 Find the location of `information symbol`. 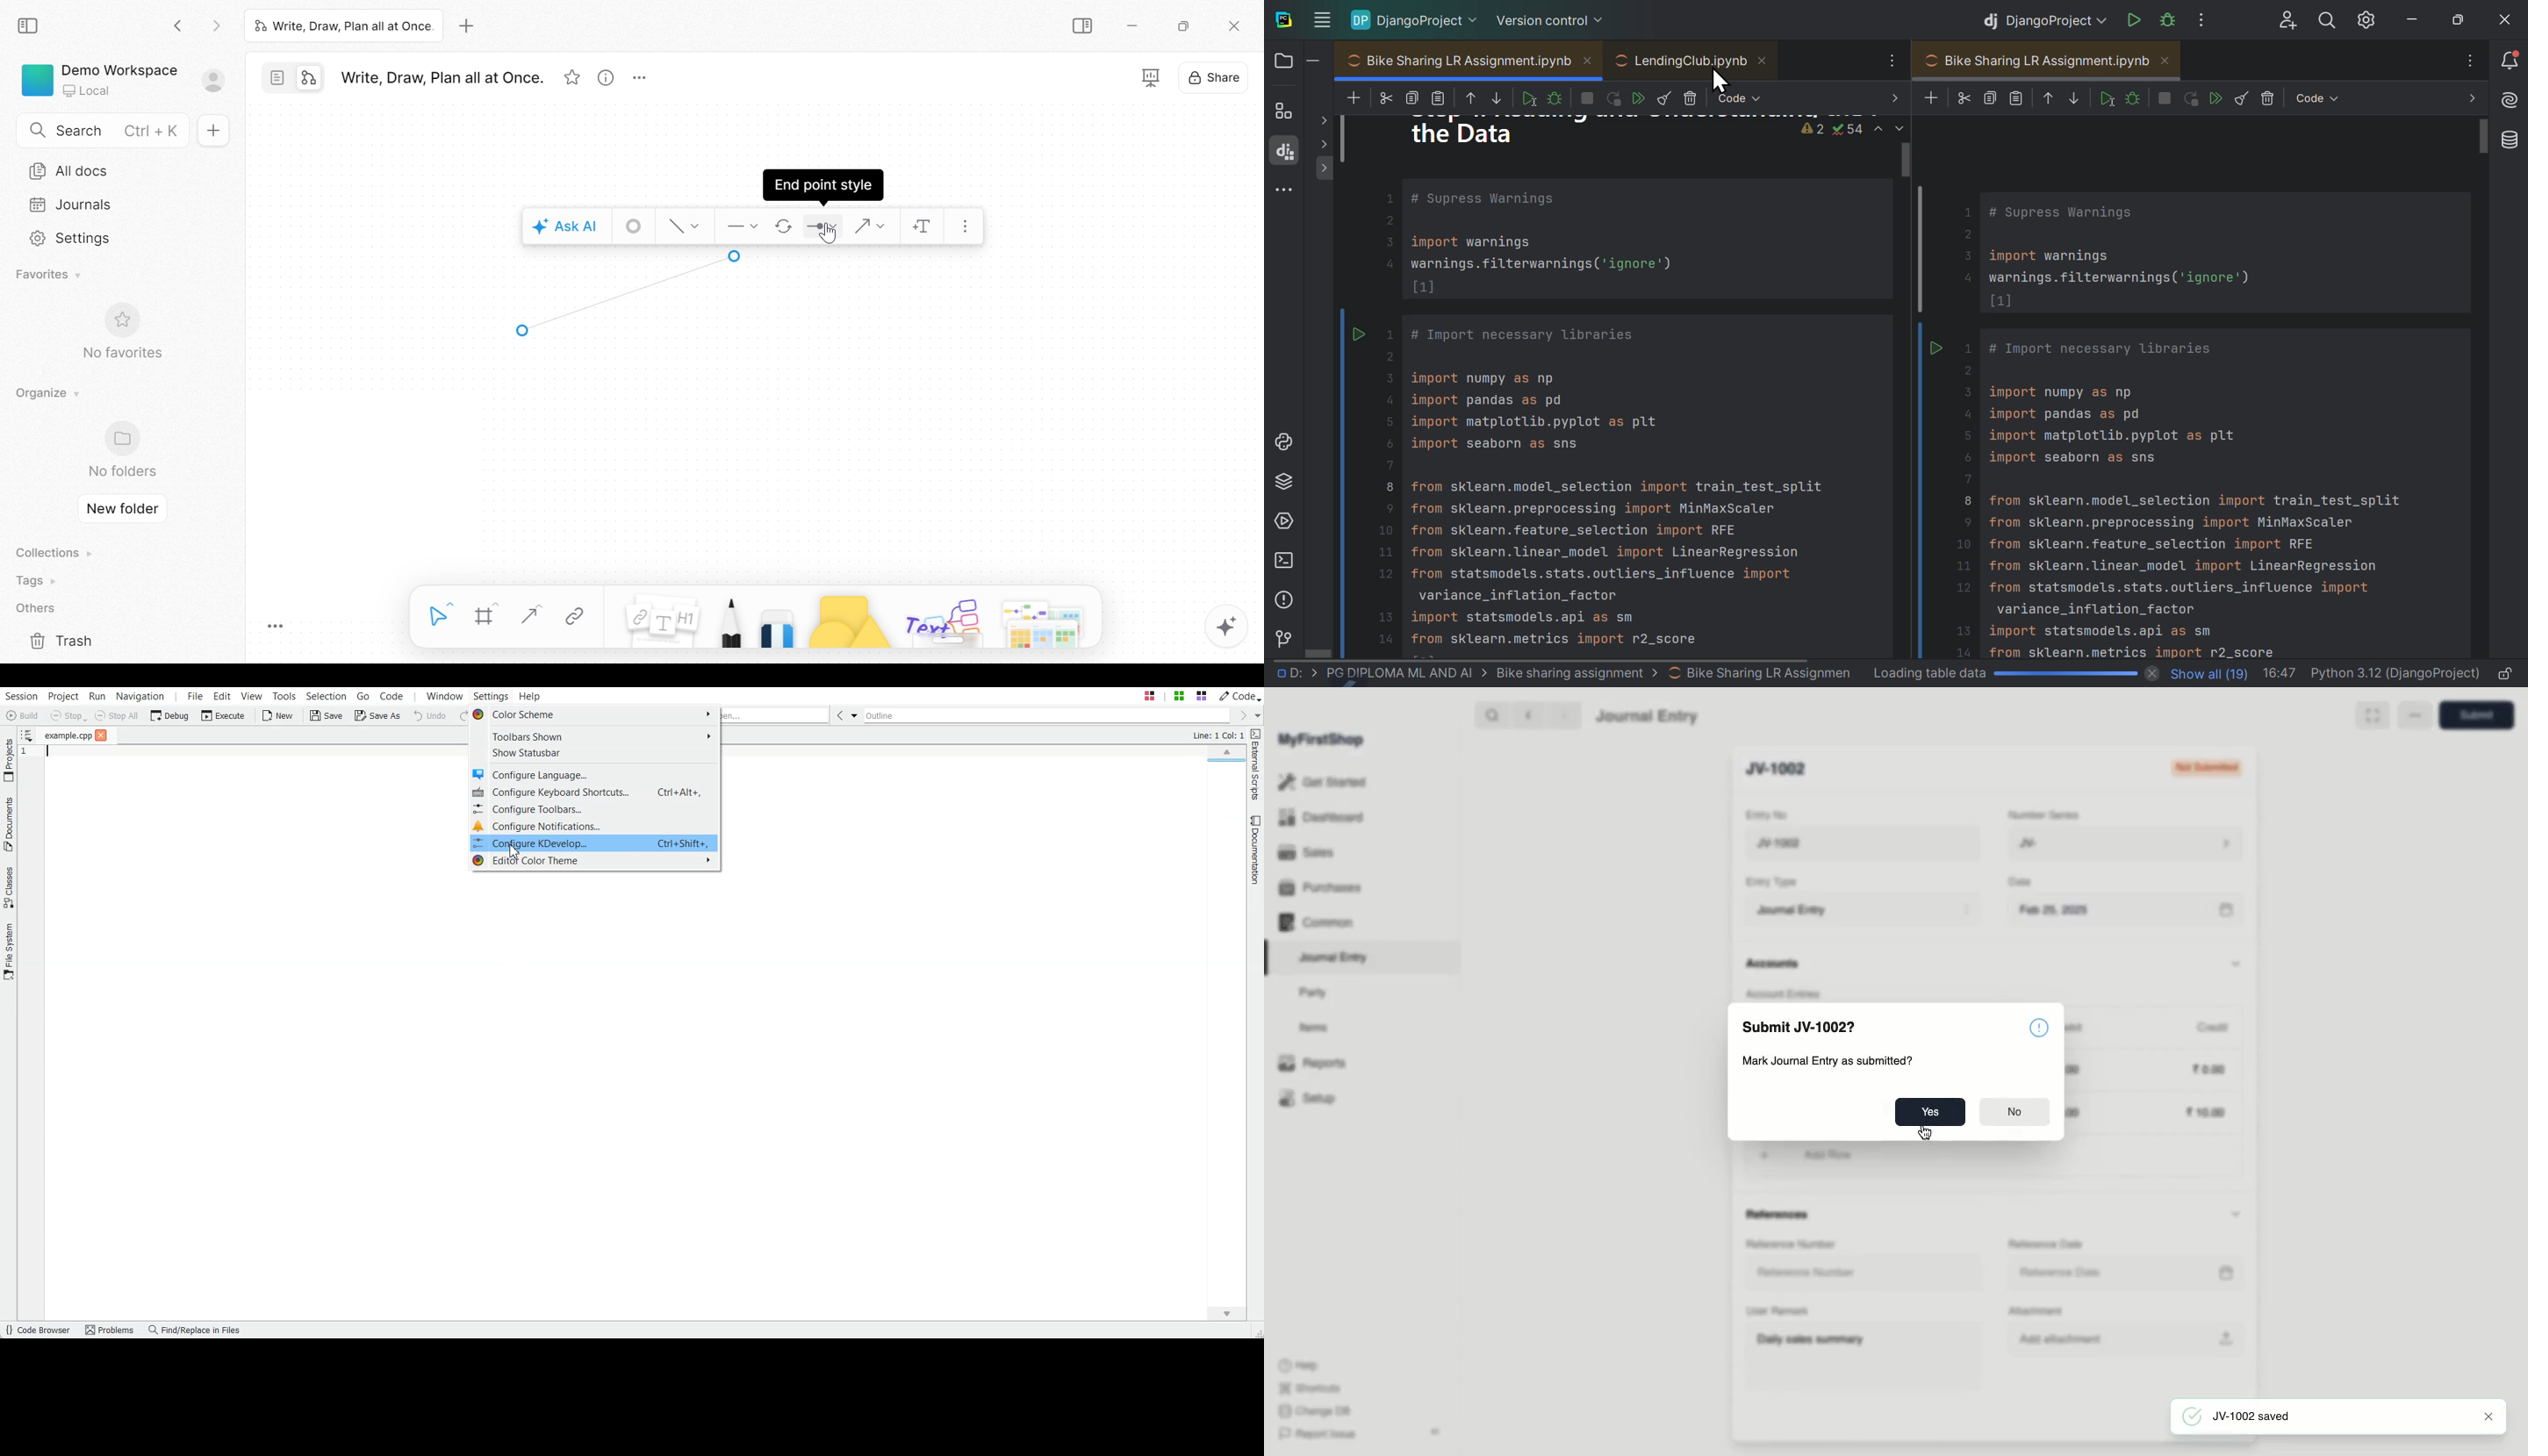

information symbol is located at coordinates (2040, 1026).